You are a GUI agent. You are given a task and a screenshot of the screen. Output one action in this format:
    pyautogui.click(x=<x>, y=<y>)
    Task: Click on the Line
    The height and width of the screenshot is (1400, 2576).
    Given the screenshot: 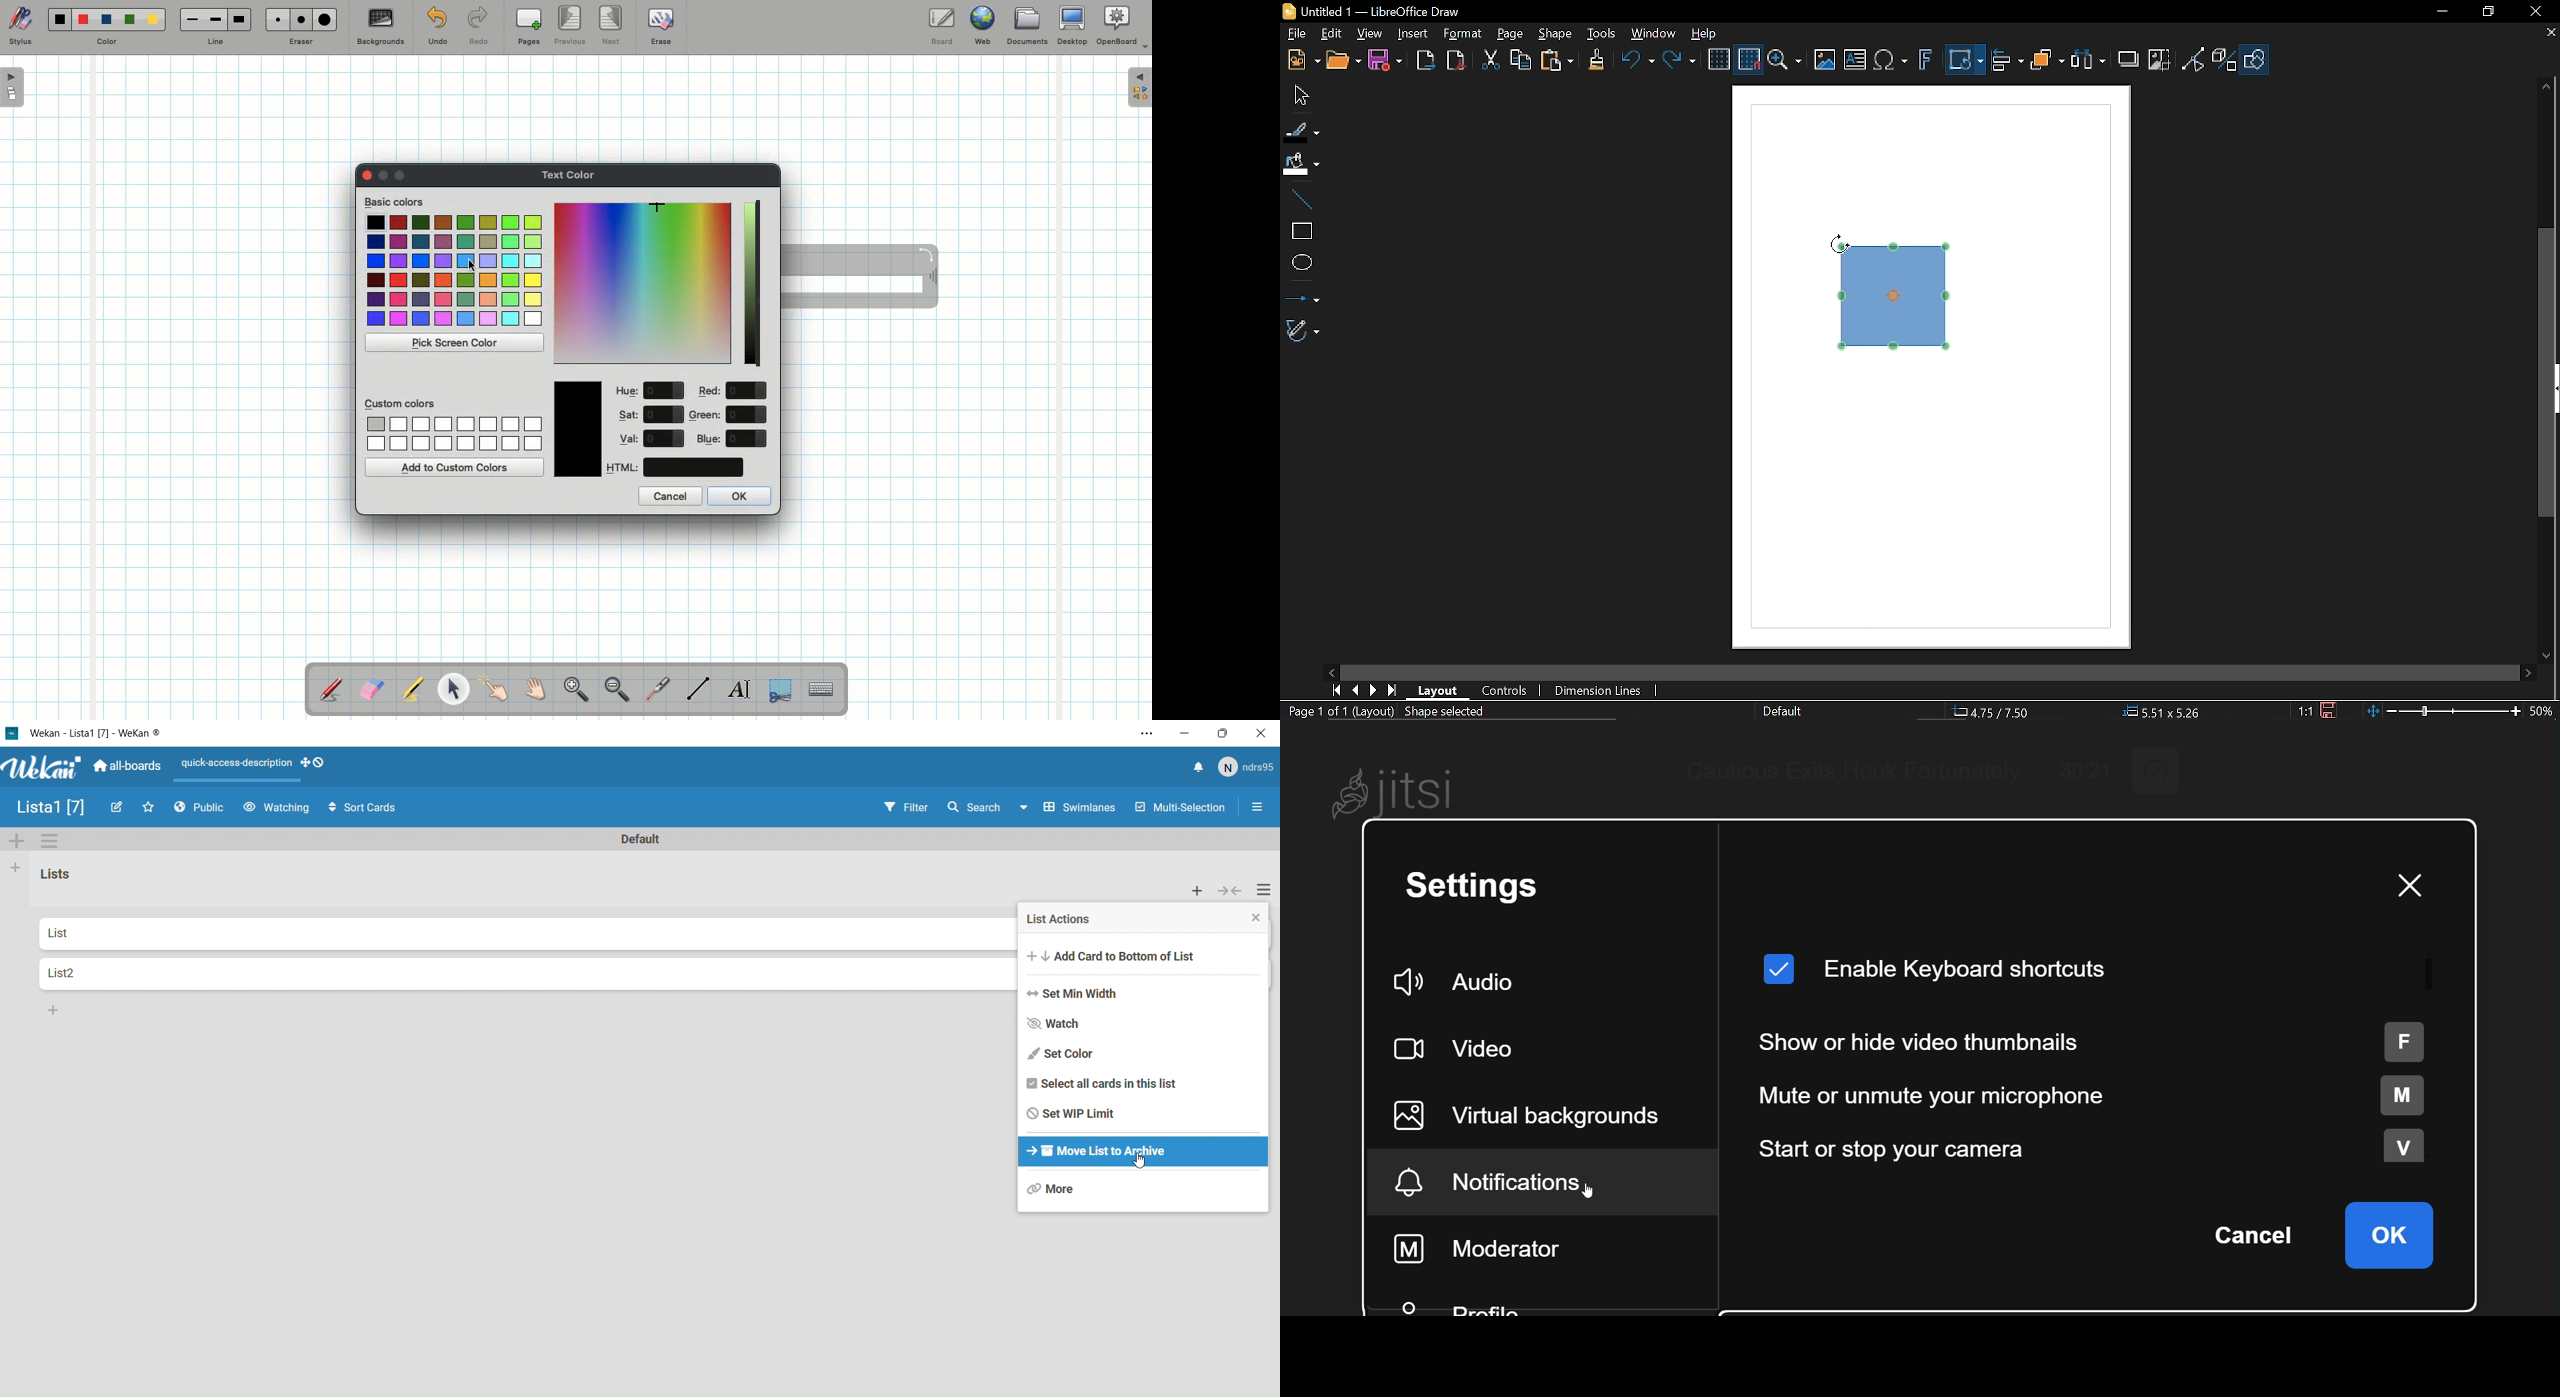 What is the action you would take?
    pyautogui.click(x=1300, y=200)
    